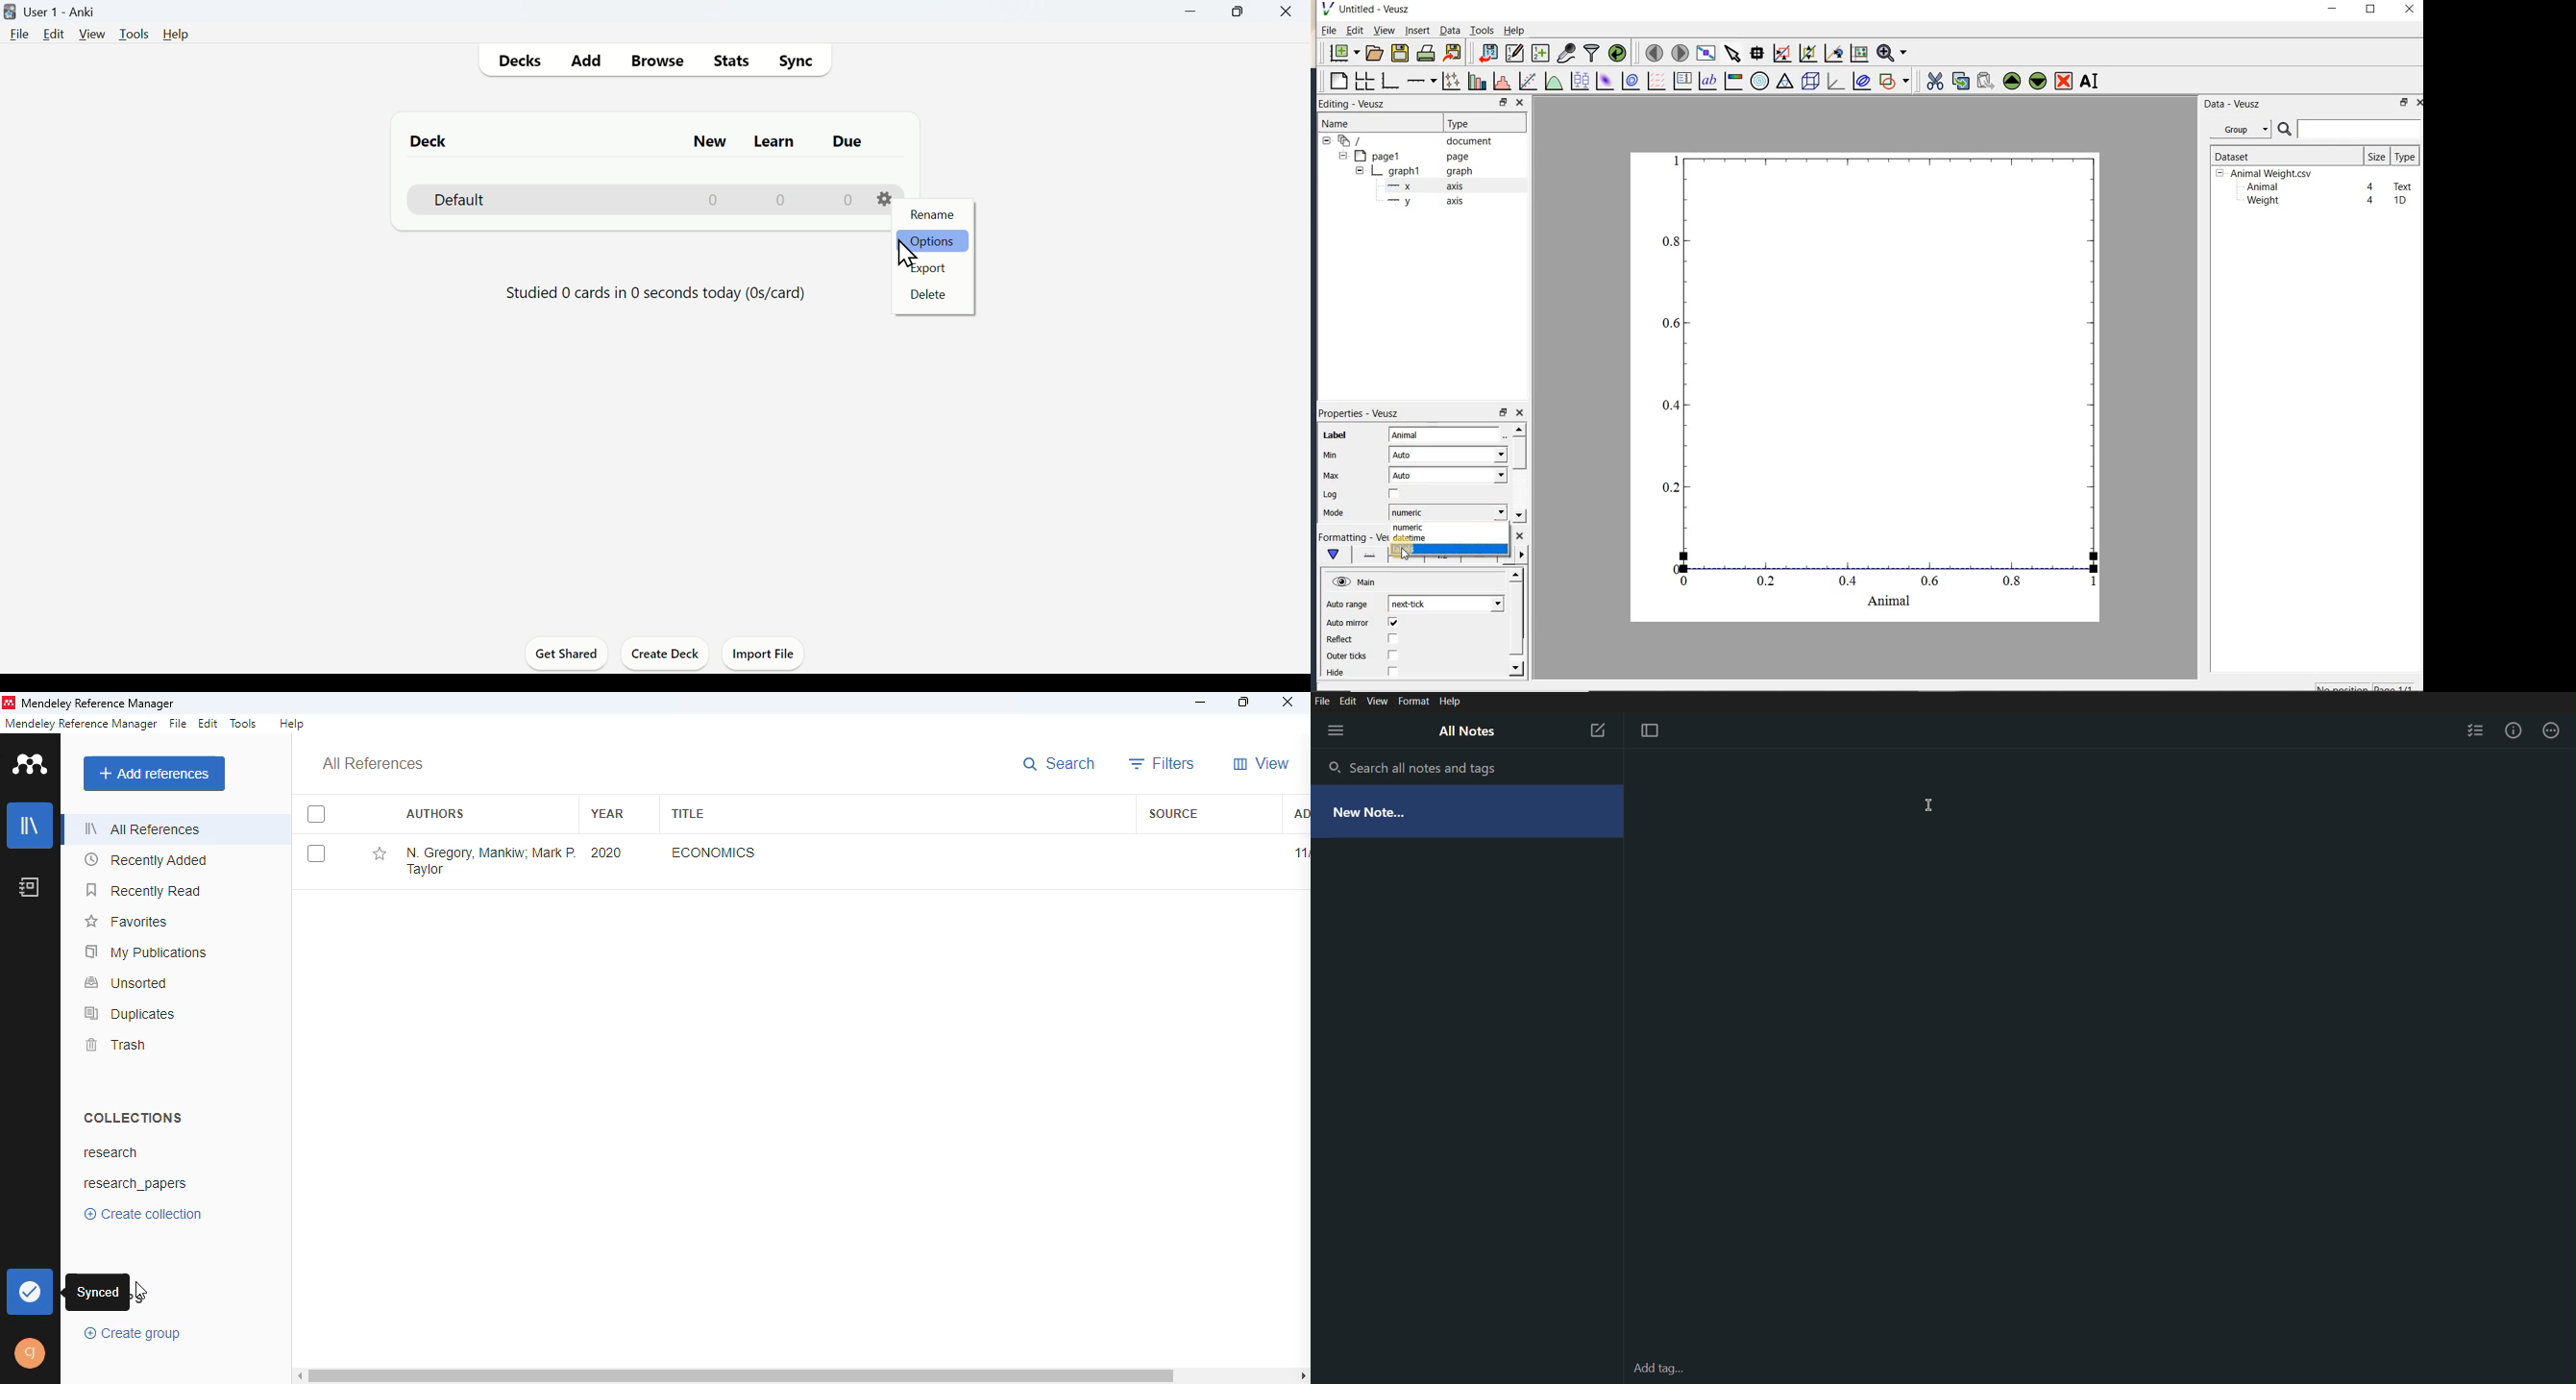 The height and width of the screenshot is (1400, 2576). What do you see at coordinates (1348, 701) in the screenshot?
I see `Edit` at bounding box center [1348, 701].